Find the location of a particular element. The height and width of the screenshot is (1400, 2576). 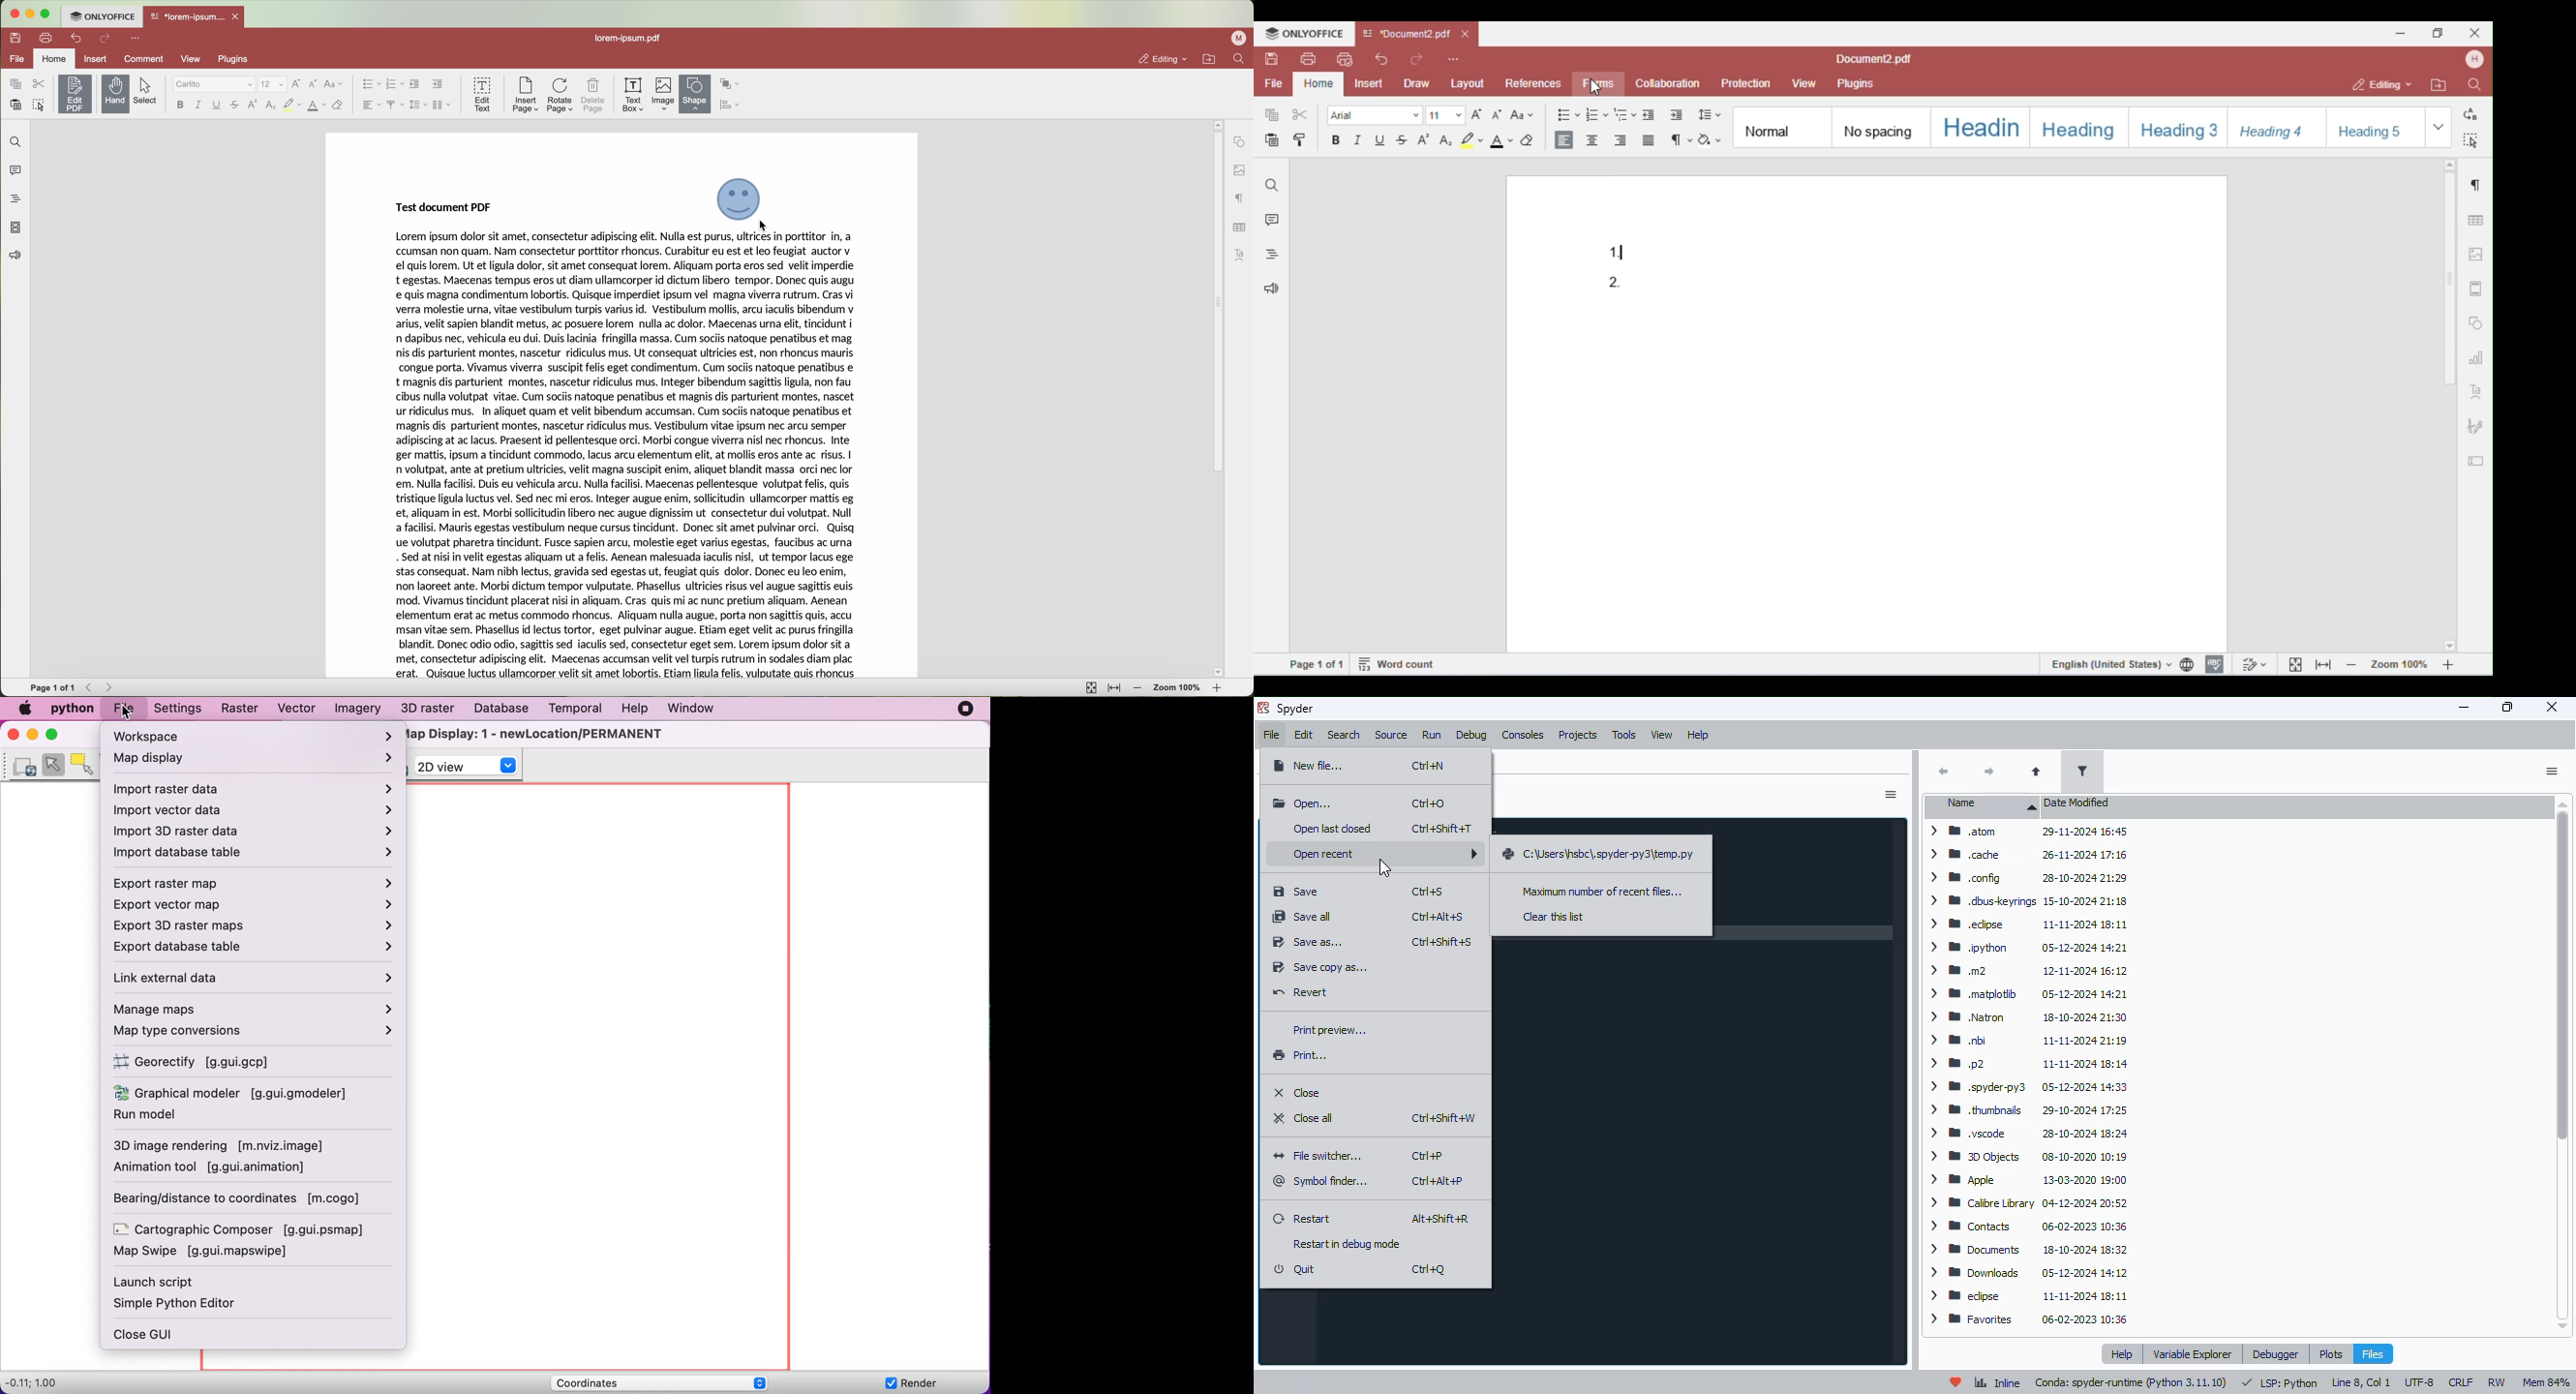

clear this list is located at coordinates (1554, 917).